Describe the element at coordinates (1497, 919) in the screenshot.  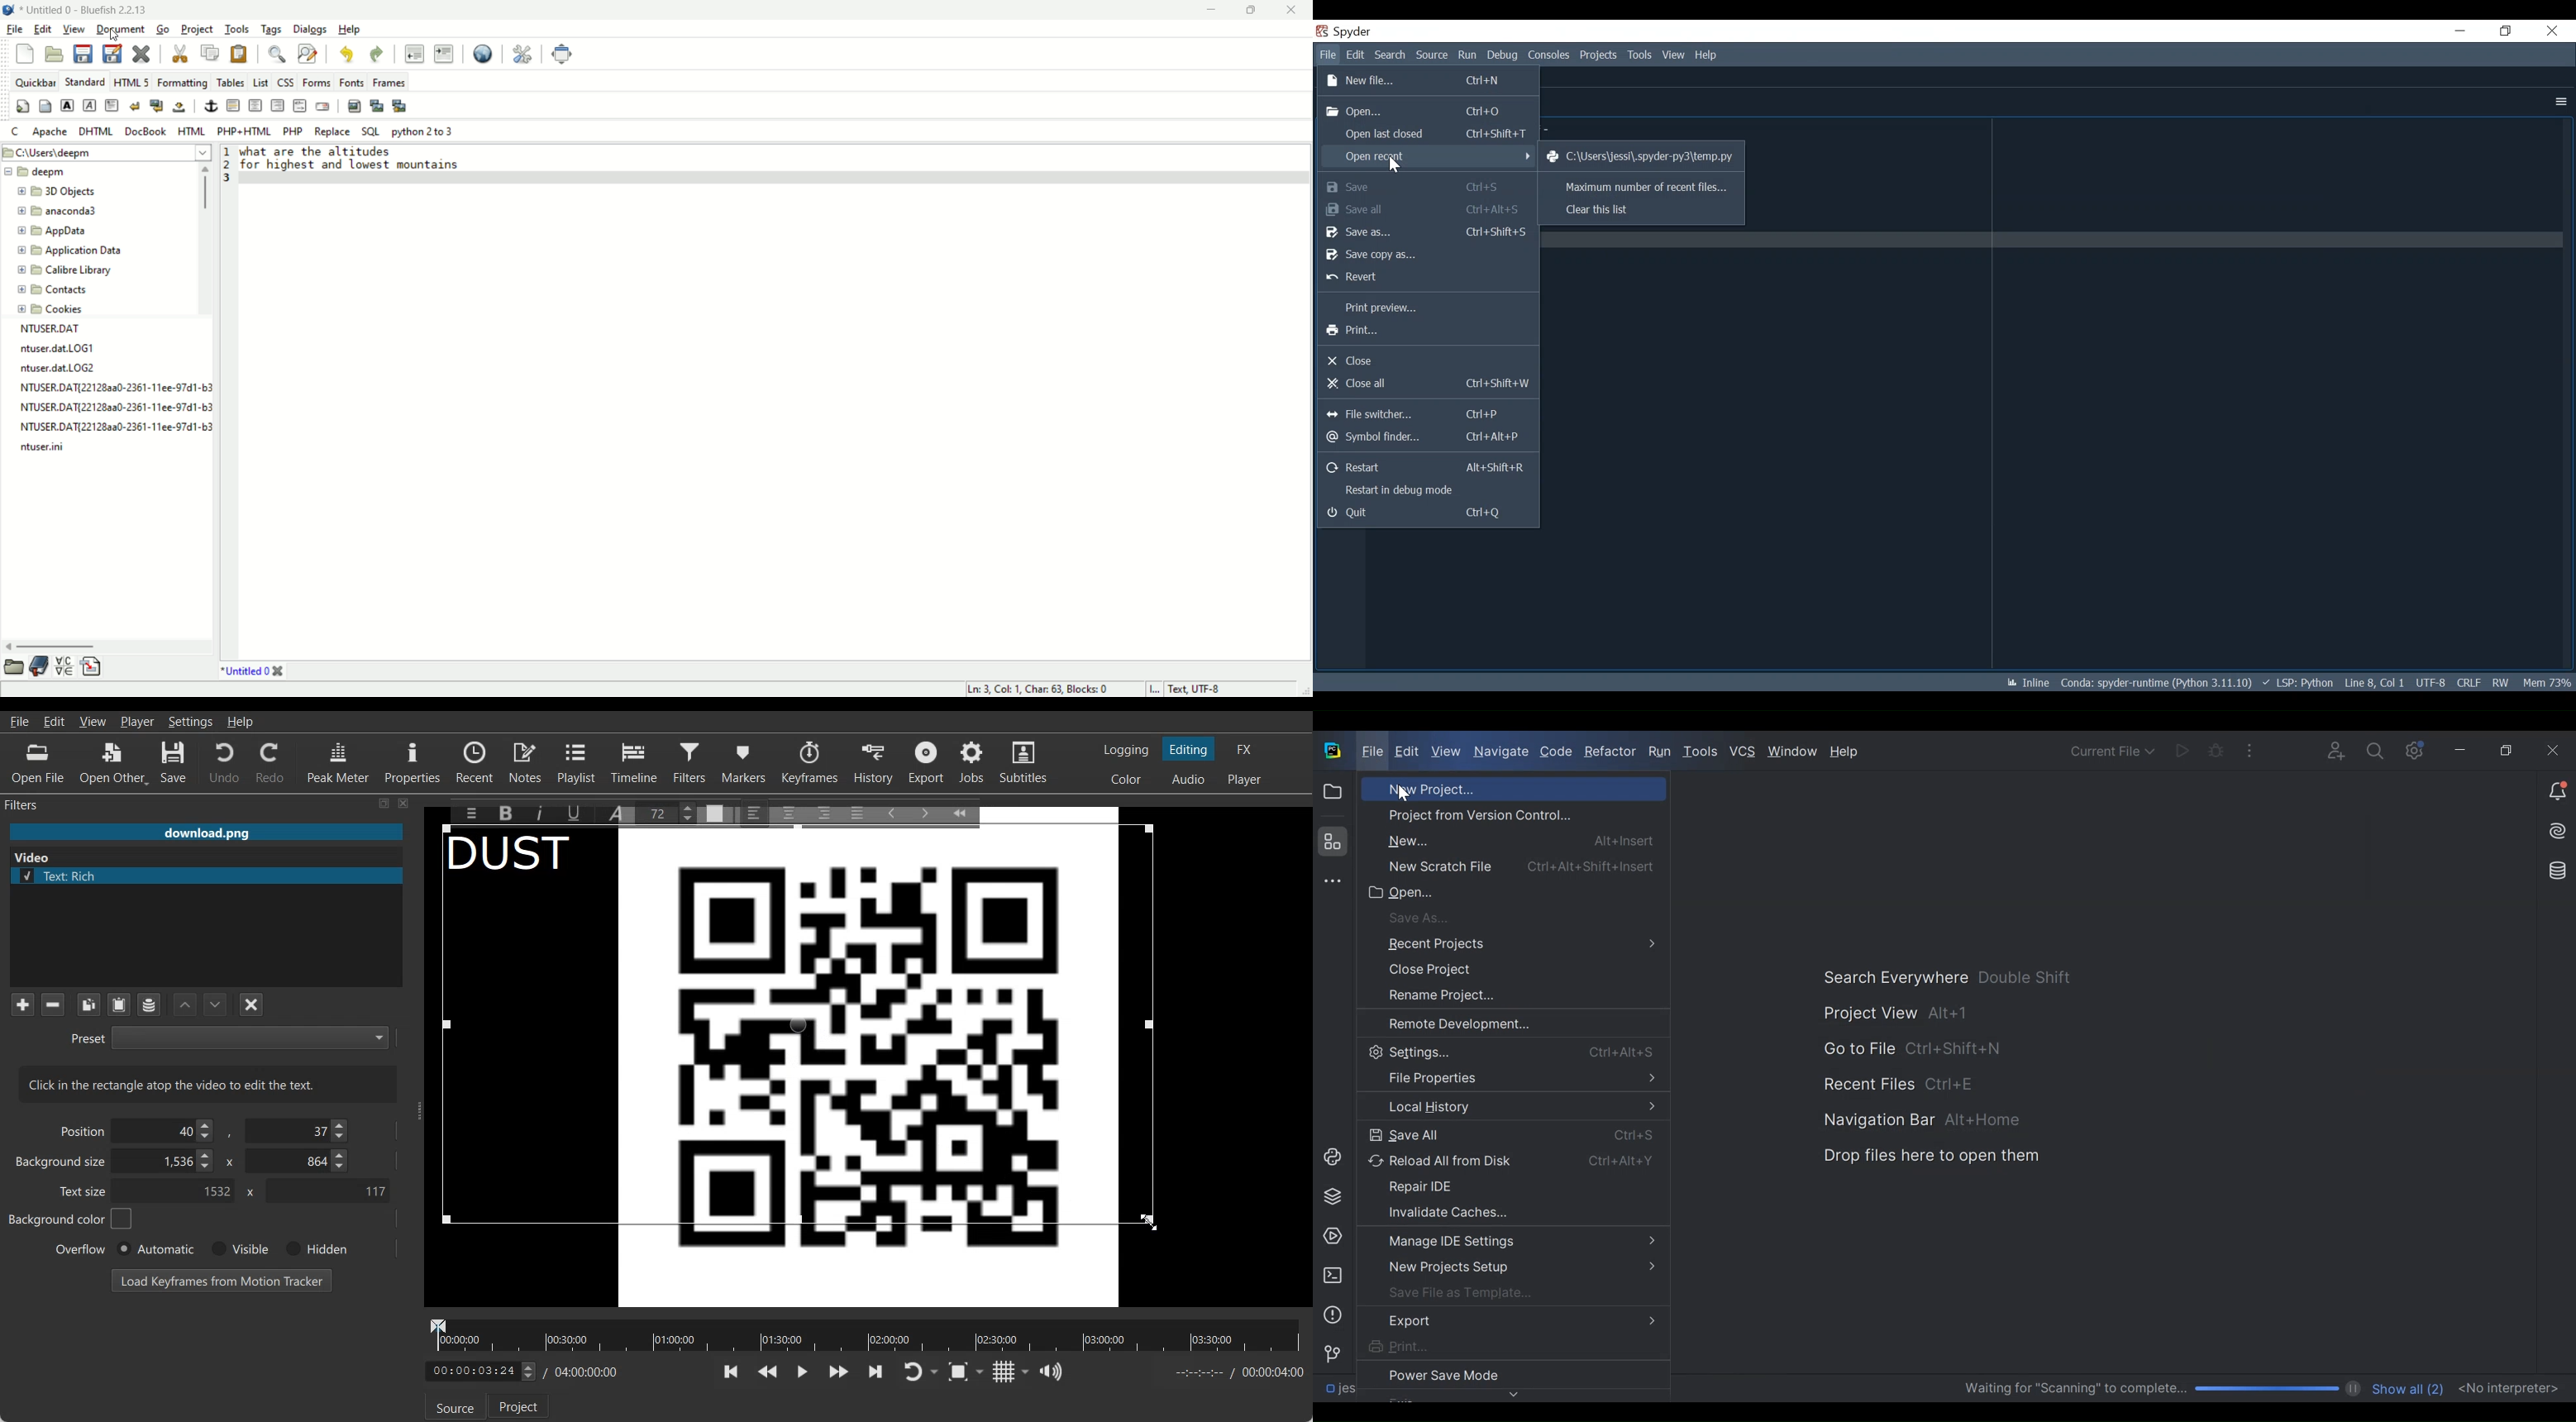
I see `Save as` at that location.